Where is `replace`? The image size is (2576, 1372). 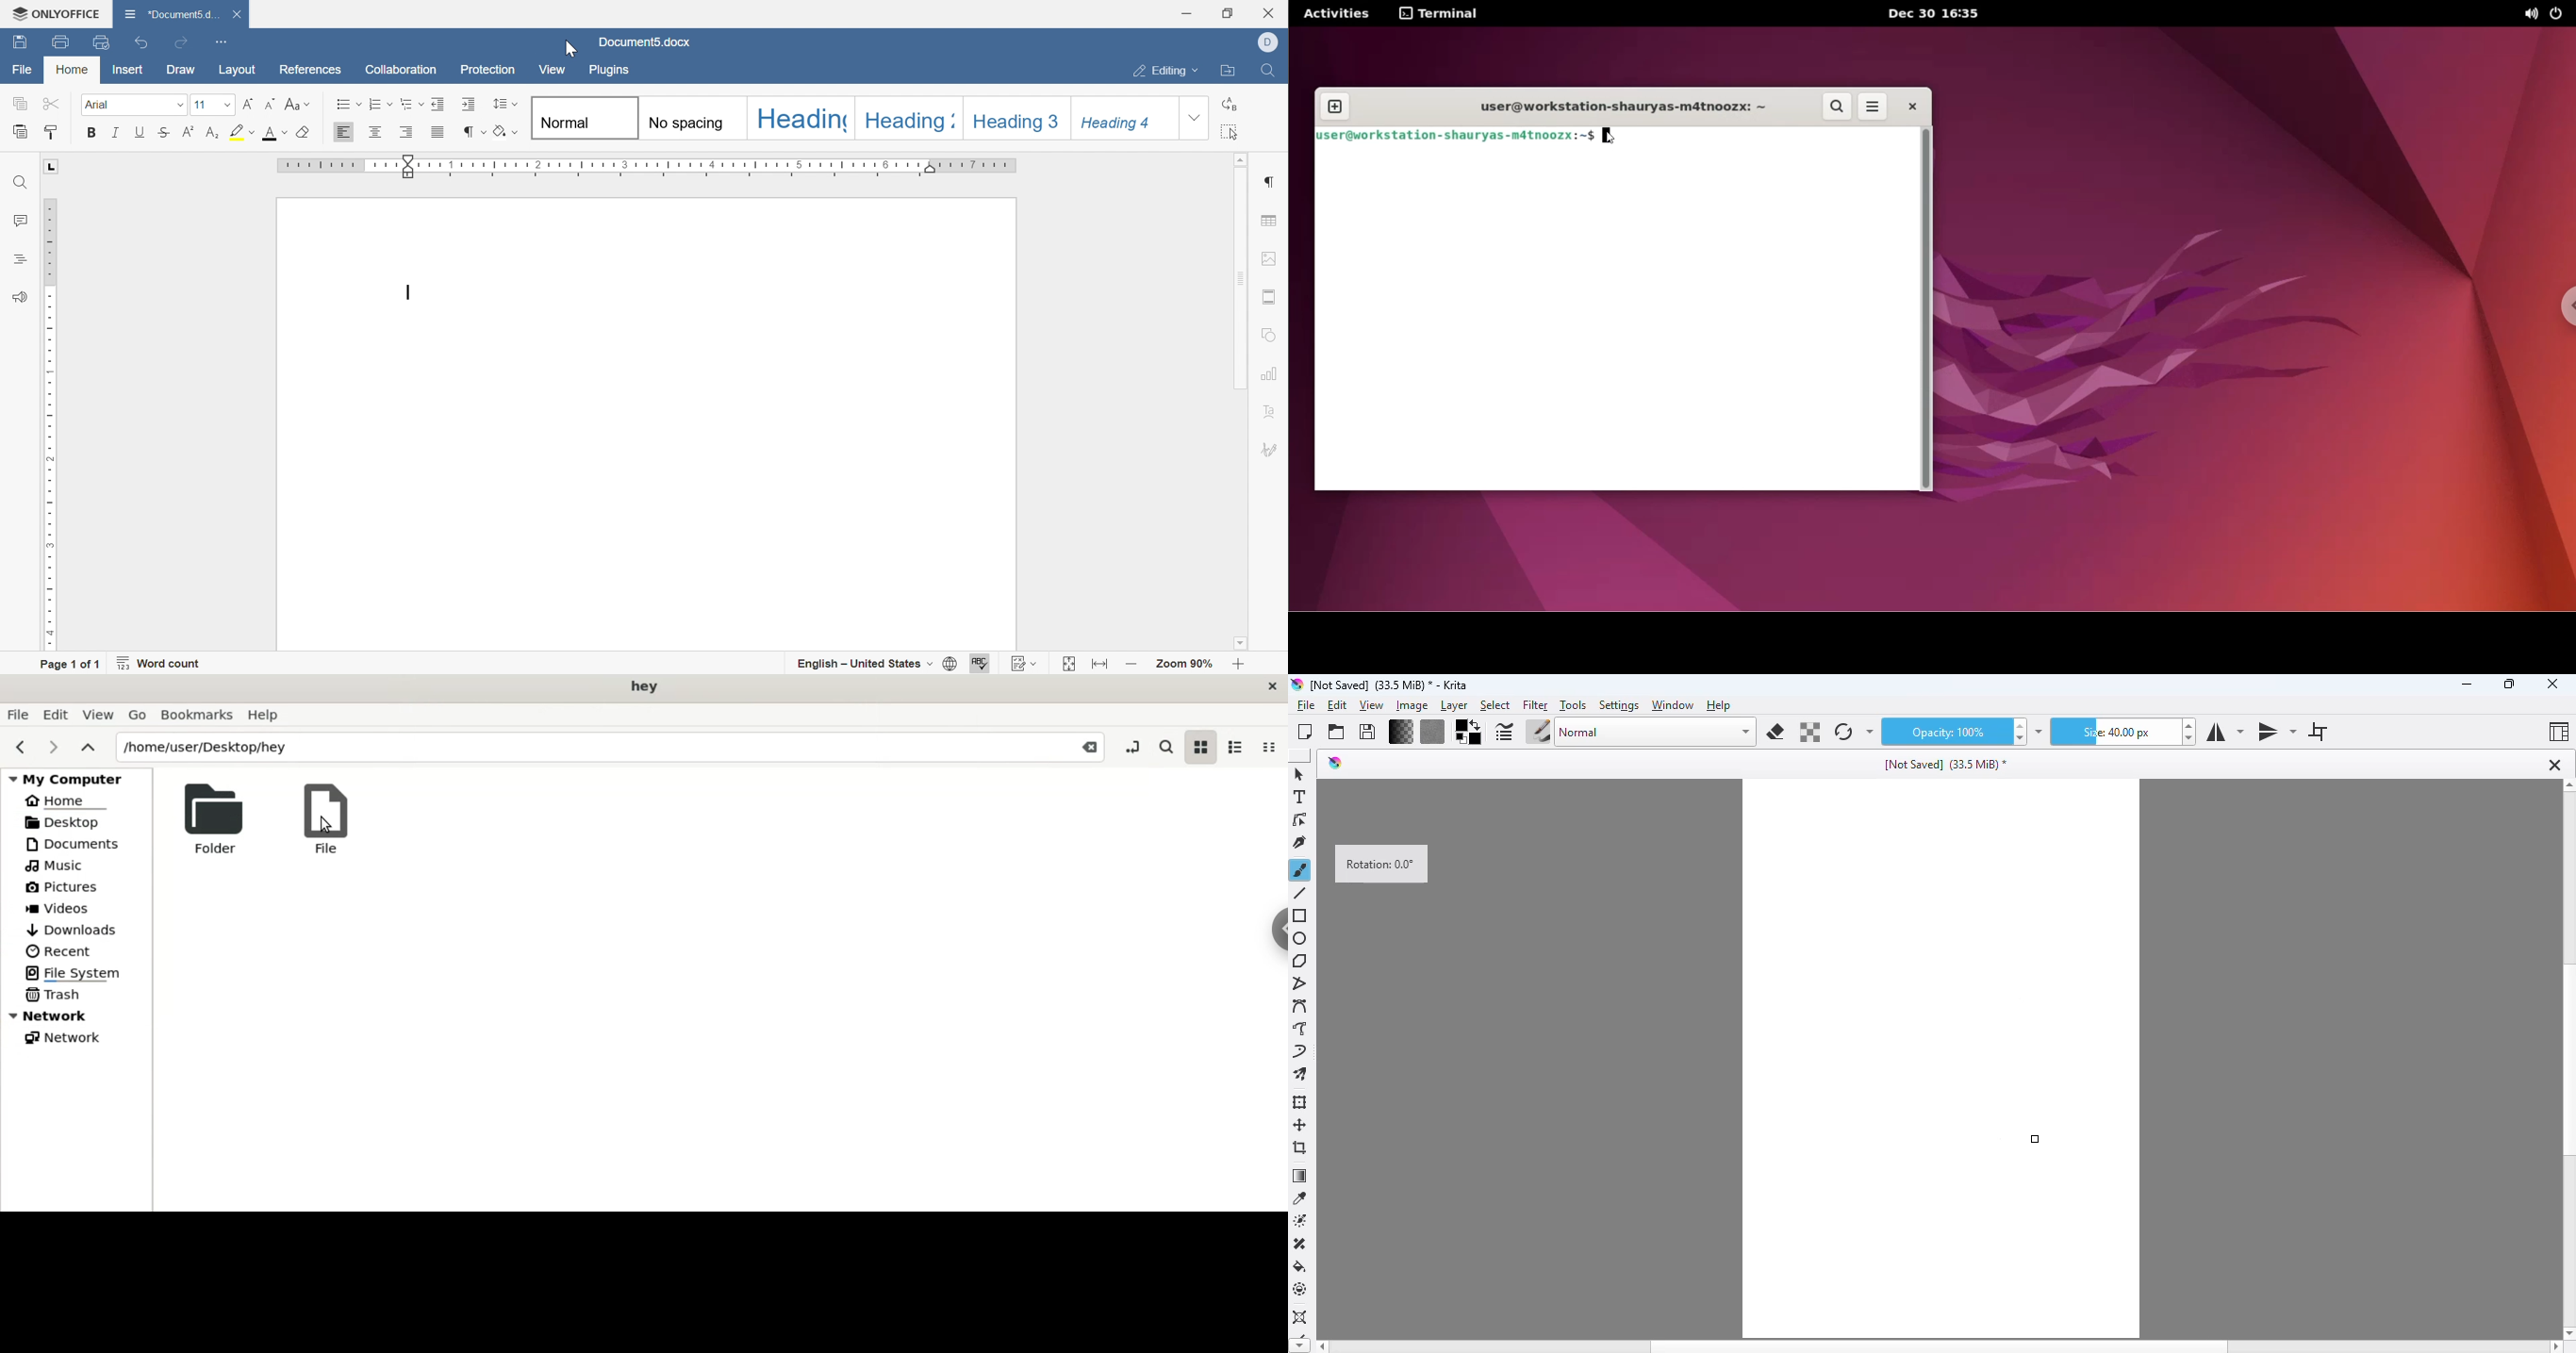
replace is located at coordinates (1234, 101).